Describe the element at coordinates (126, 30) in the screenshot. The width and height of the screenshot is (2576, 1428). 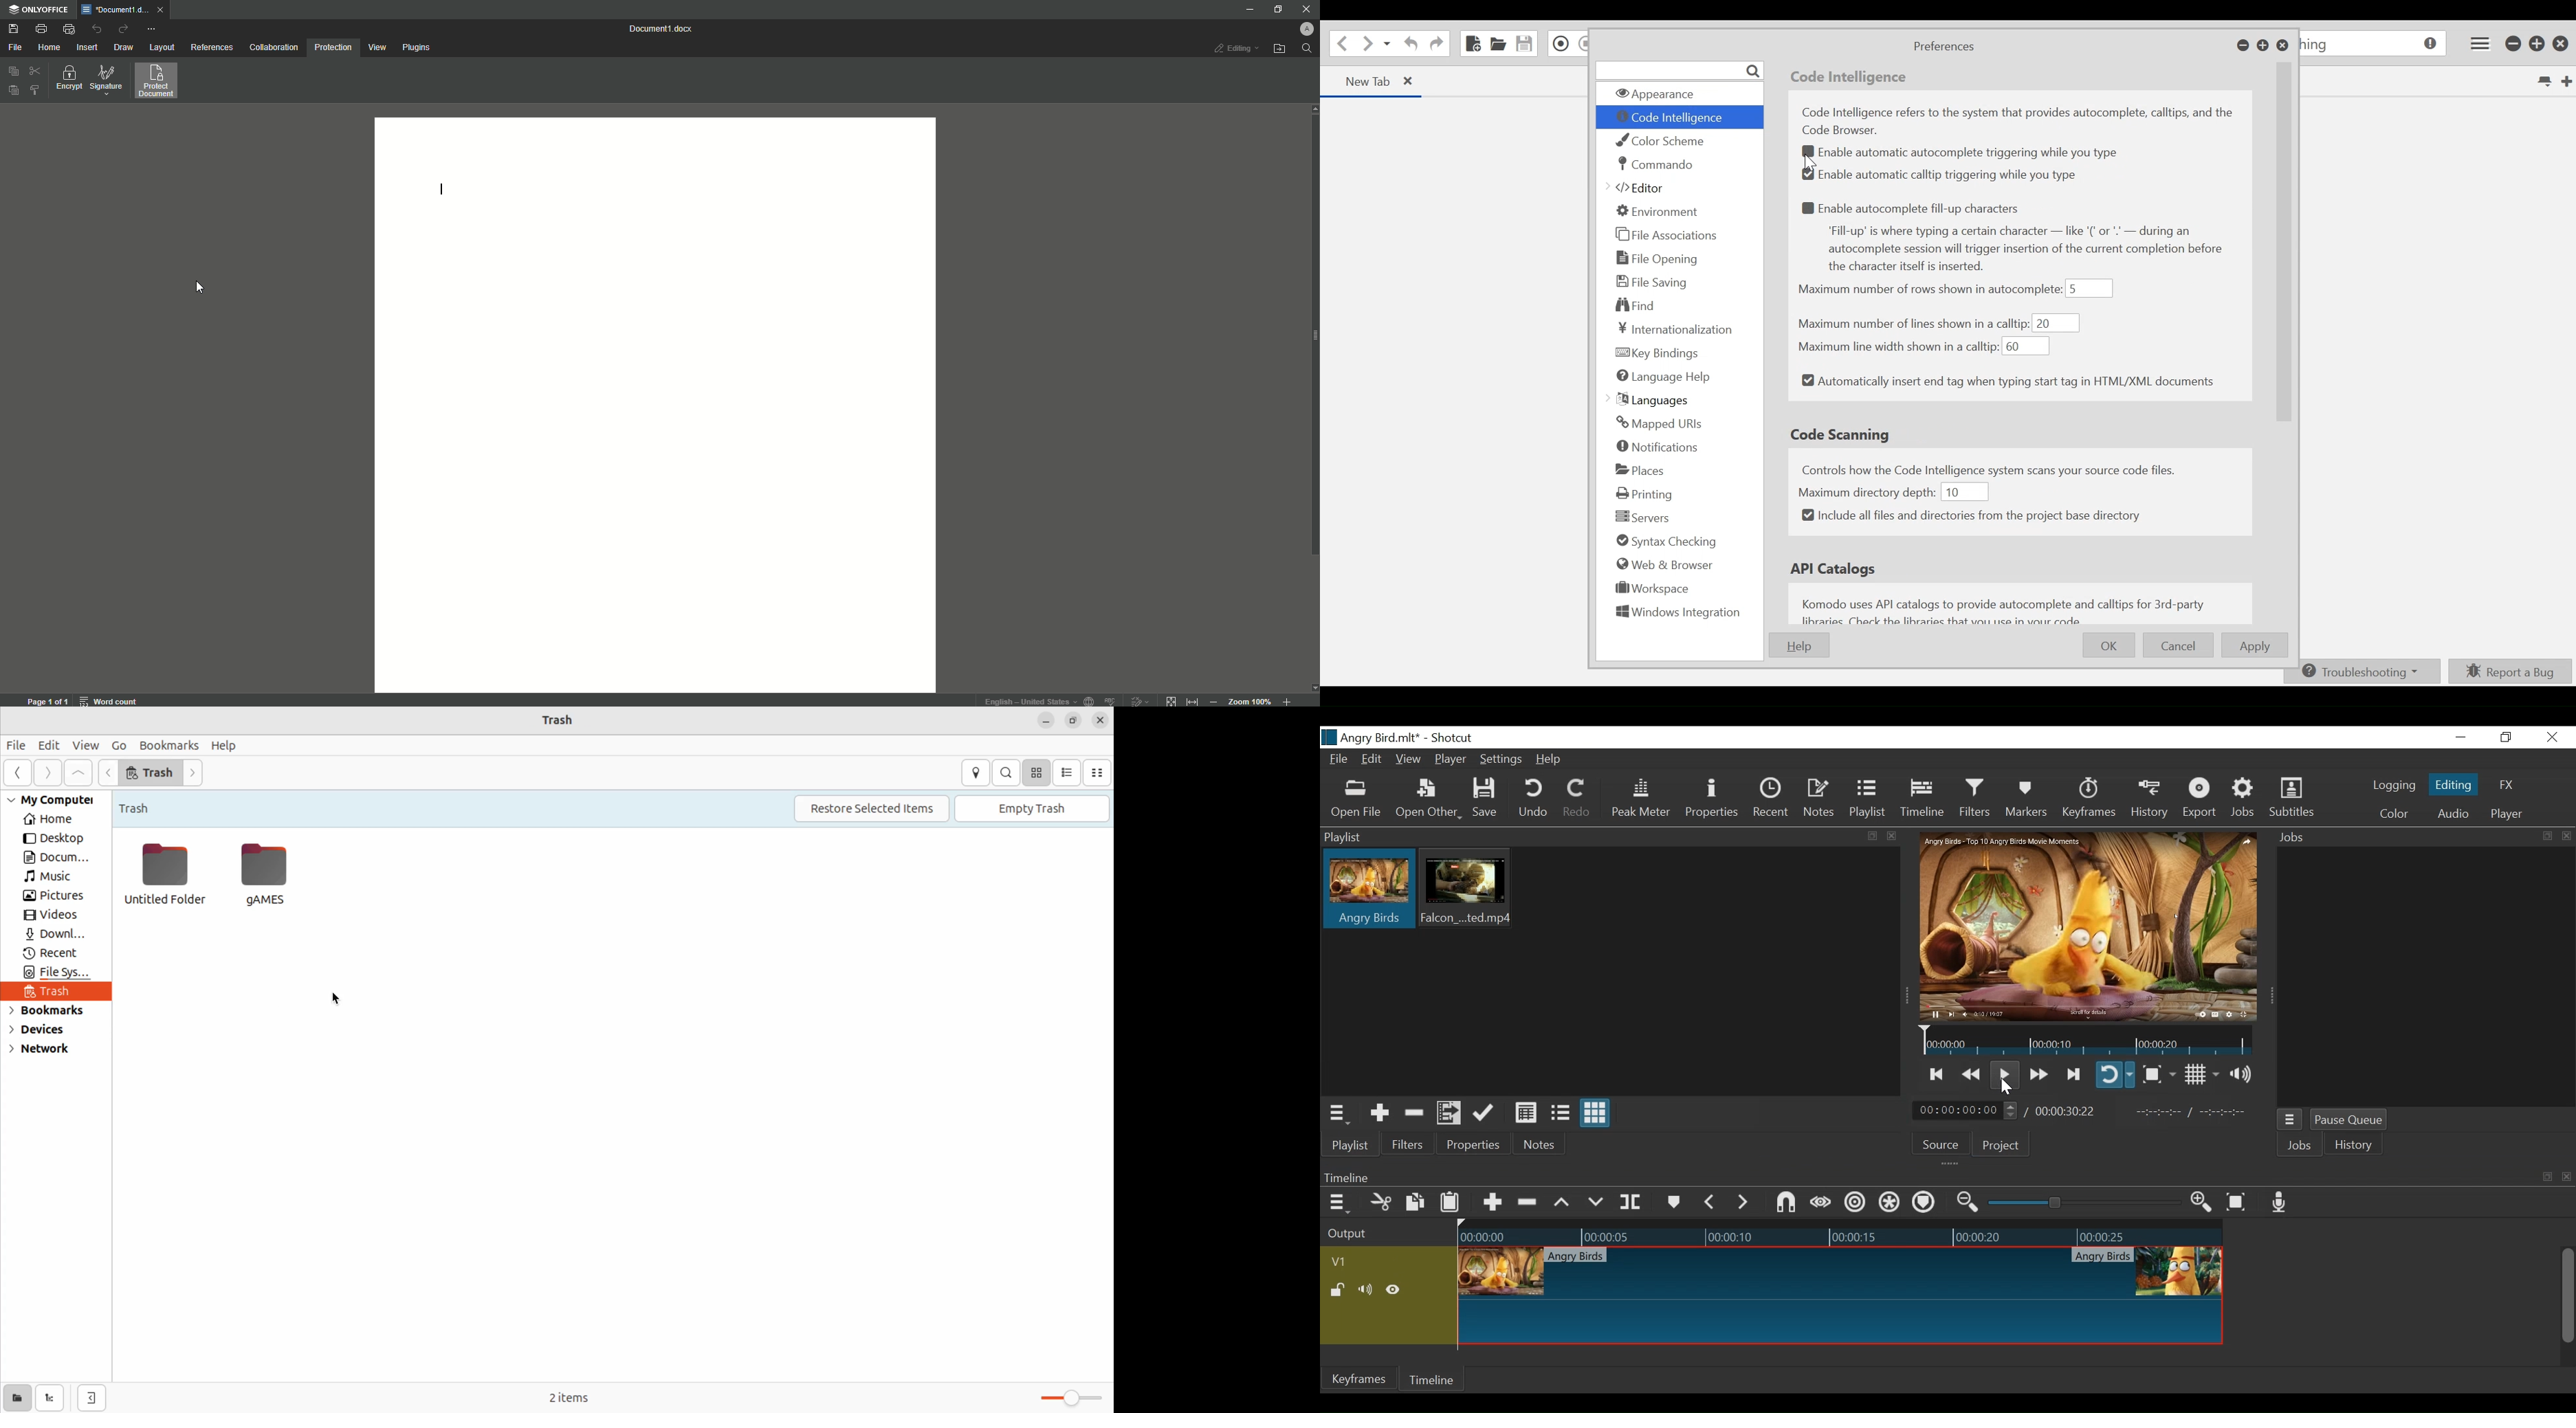
I see `Redo` at that location.